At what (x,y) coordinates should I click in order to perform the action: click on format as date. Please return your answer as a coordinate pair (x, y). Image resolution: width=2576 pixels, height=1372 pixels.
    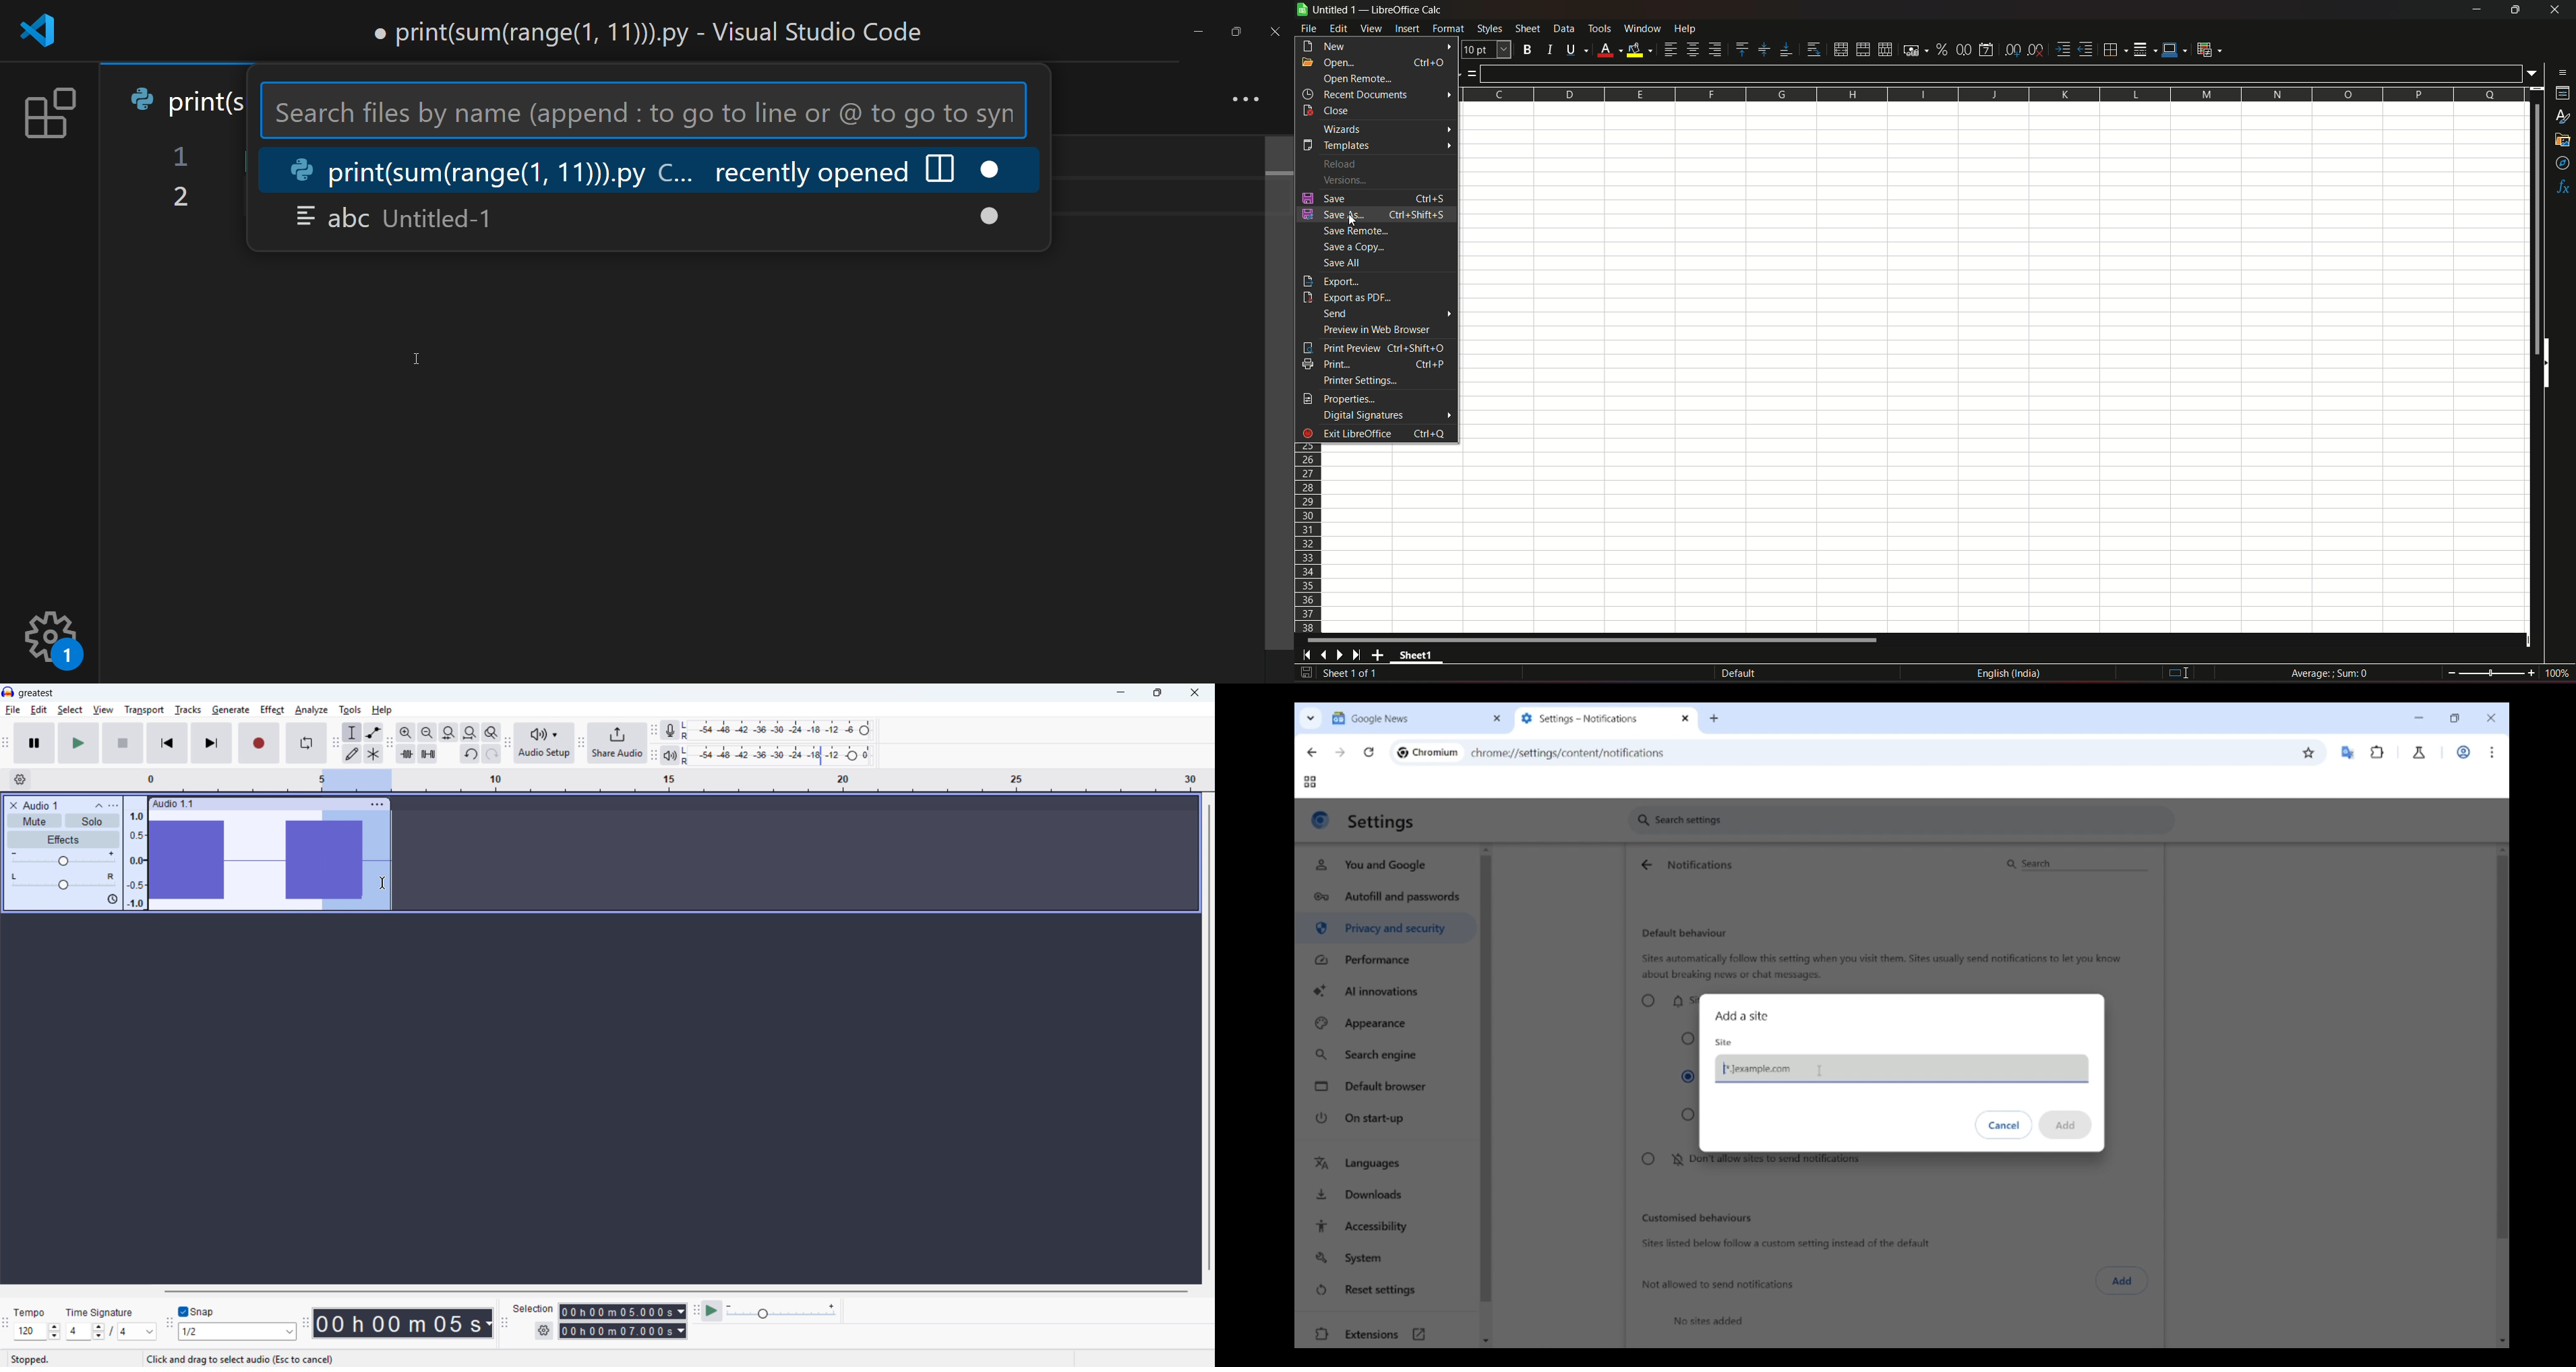
    Looking at the image, I should click on (1988, 49).